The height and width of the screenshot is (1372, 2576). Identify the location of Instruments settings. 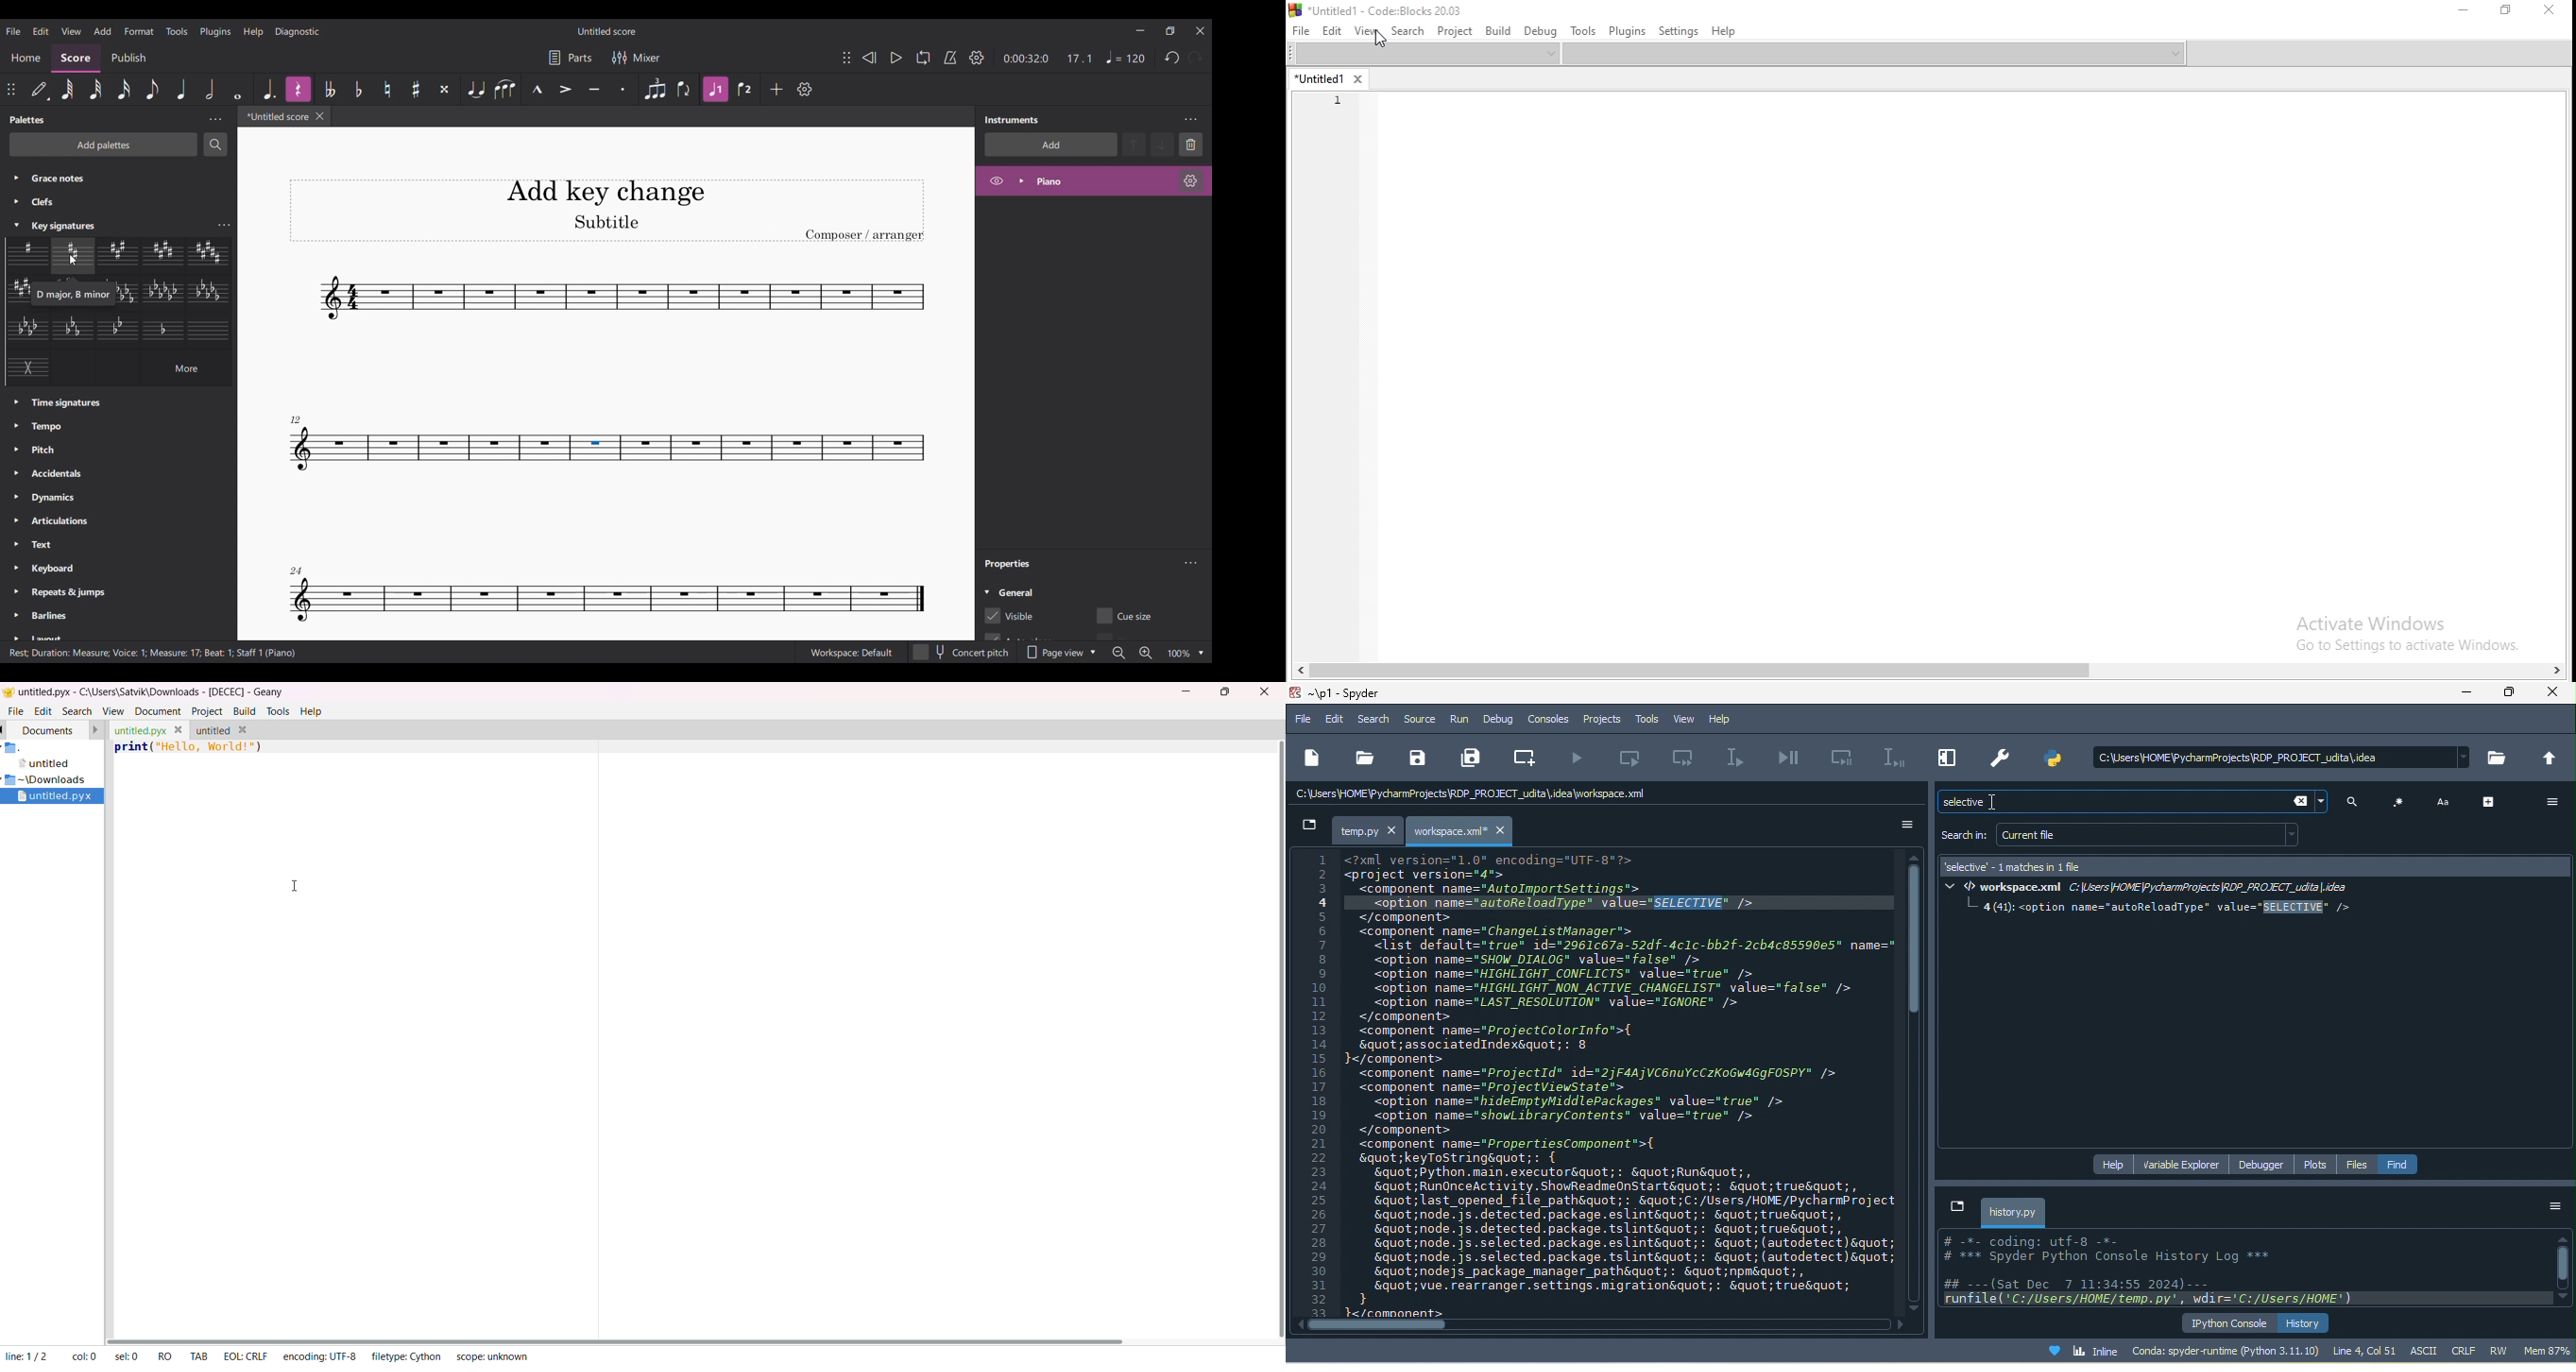
(1190, 119).